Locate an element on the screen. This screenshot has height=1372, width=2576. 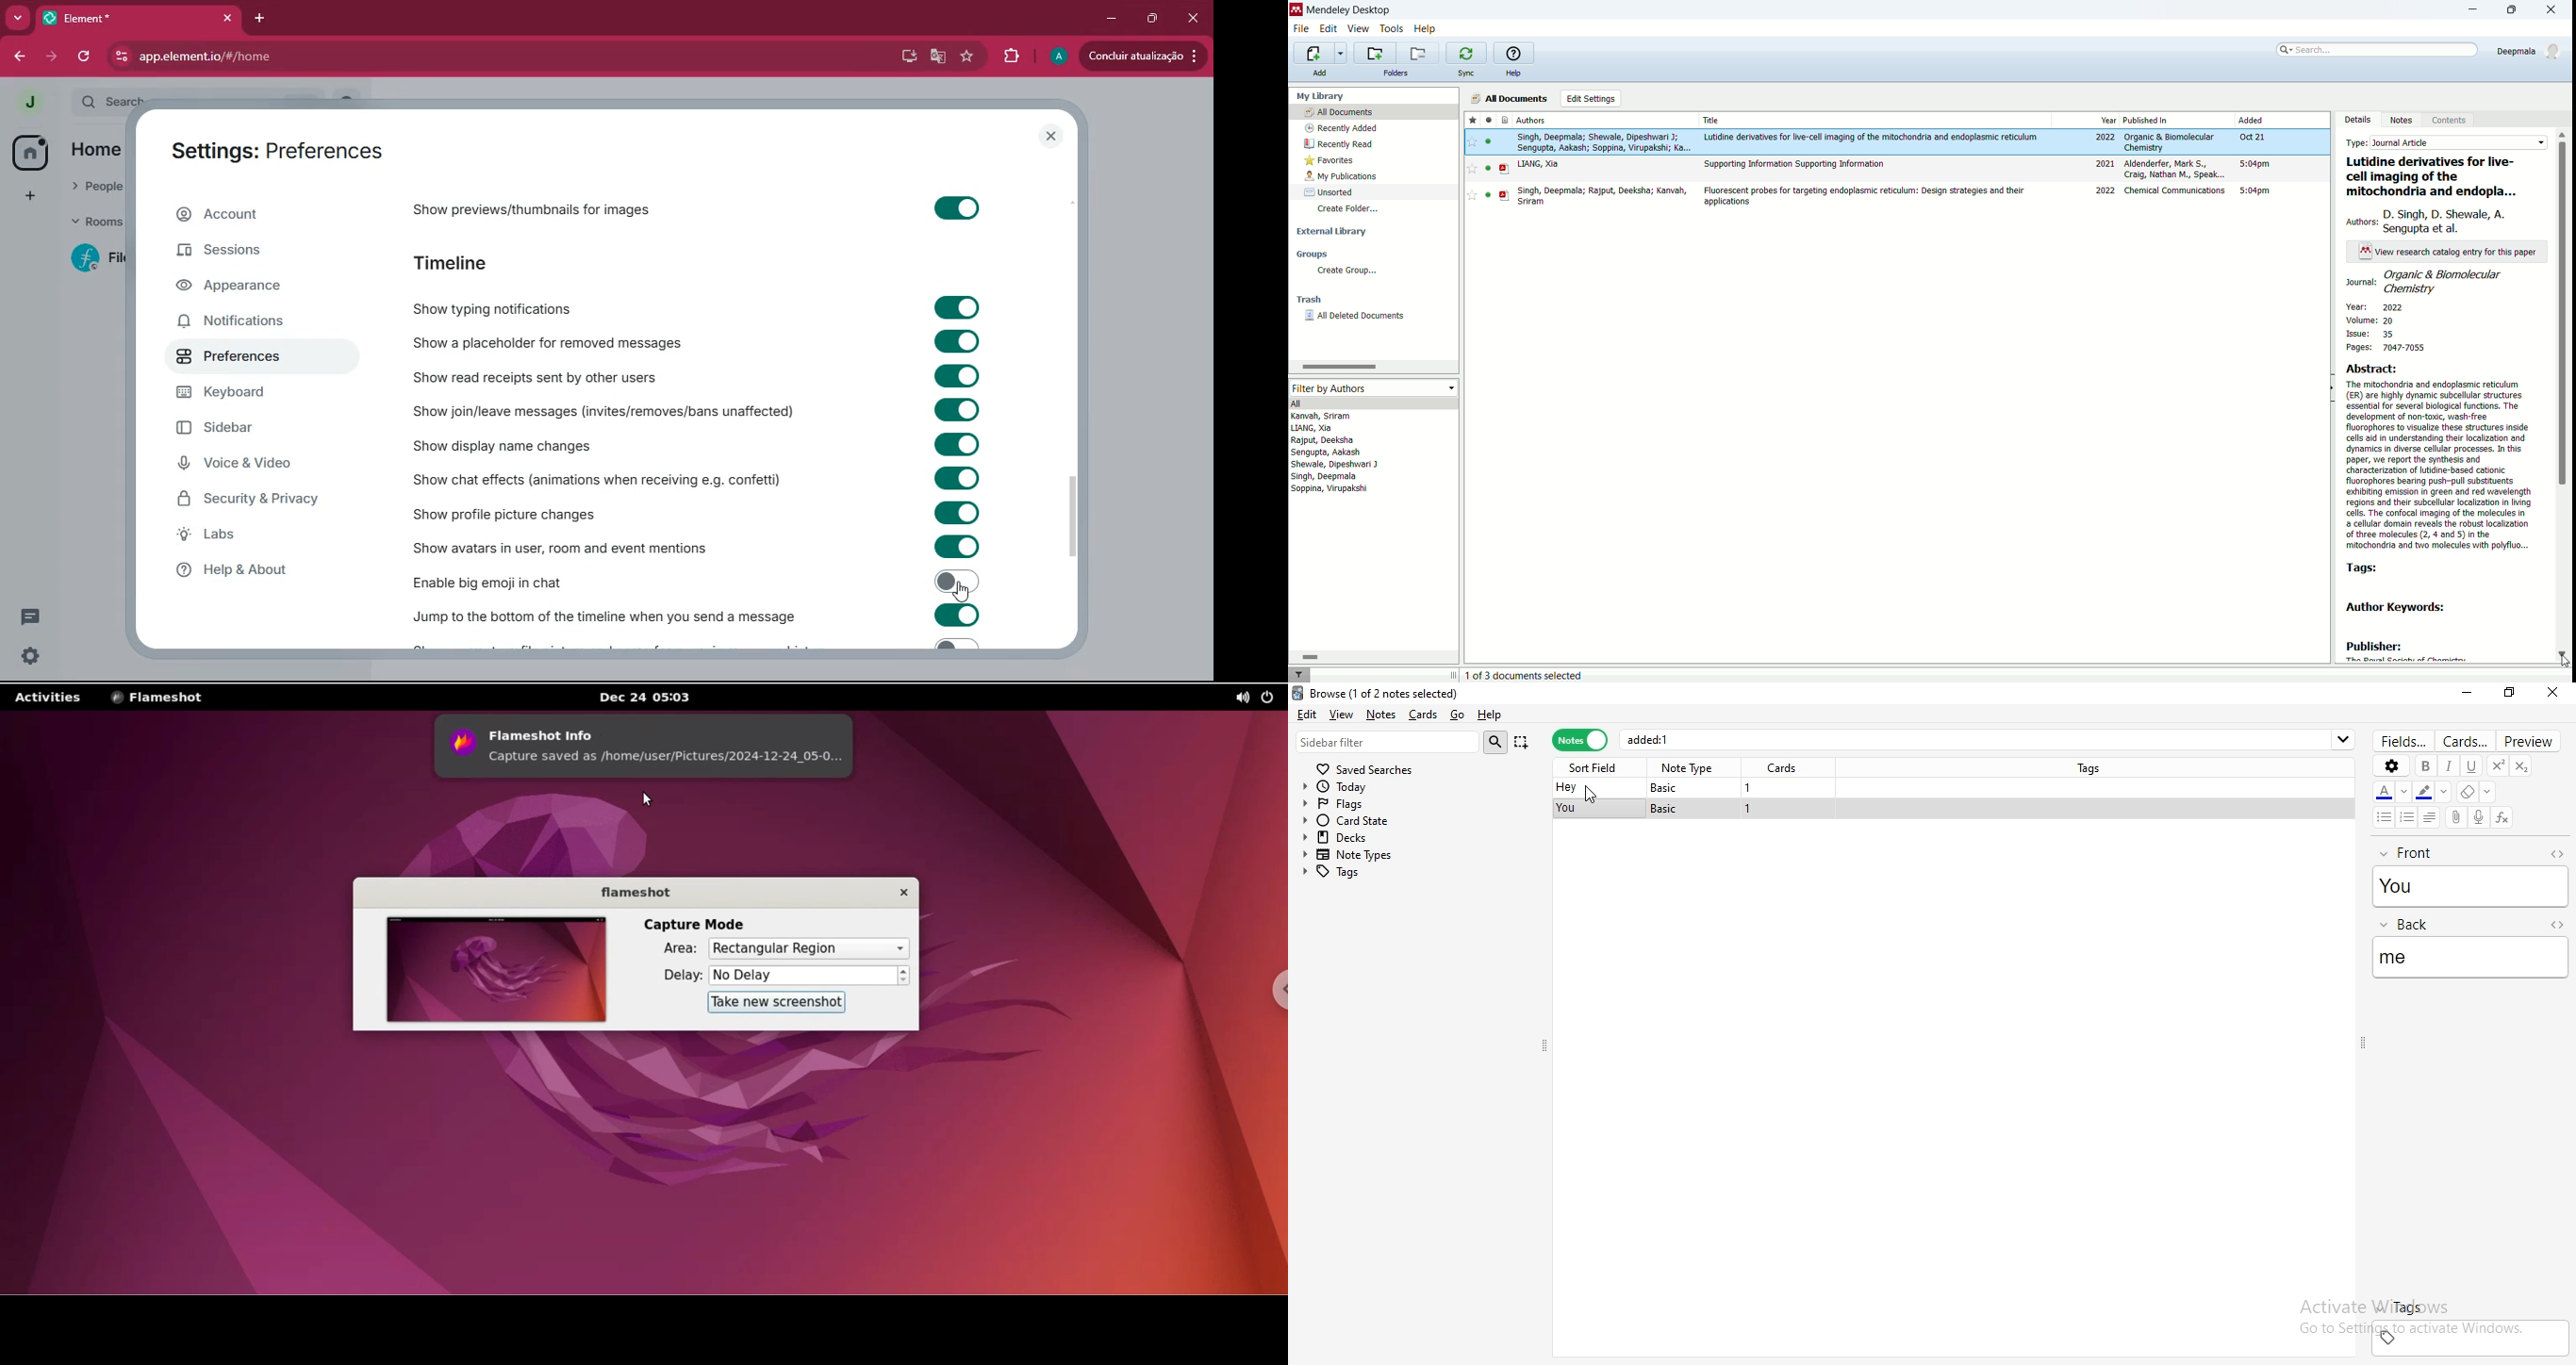
edit is located at coordinates (1306, 713).